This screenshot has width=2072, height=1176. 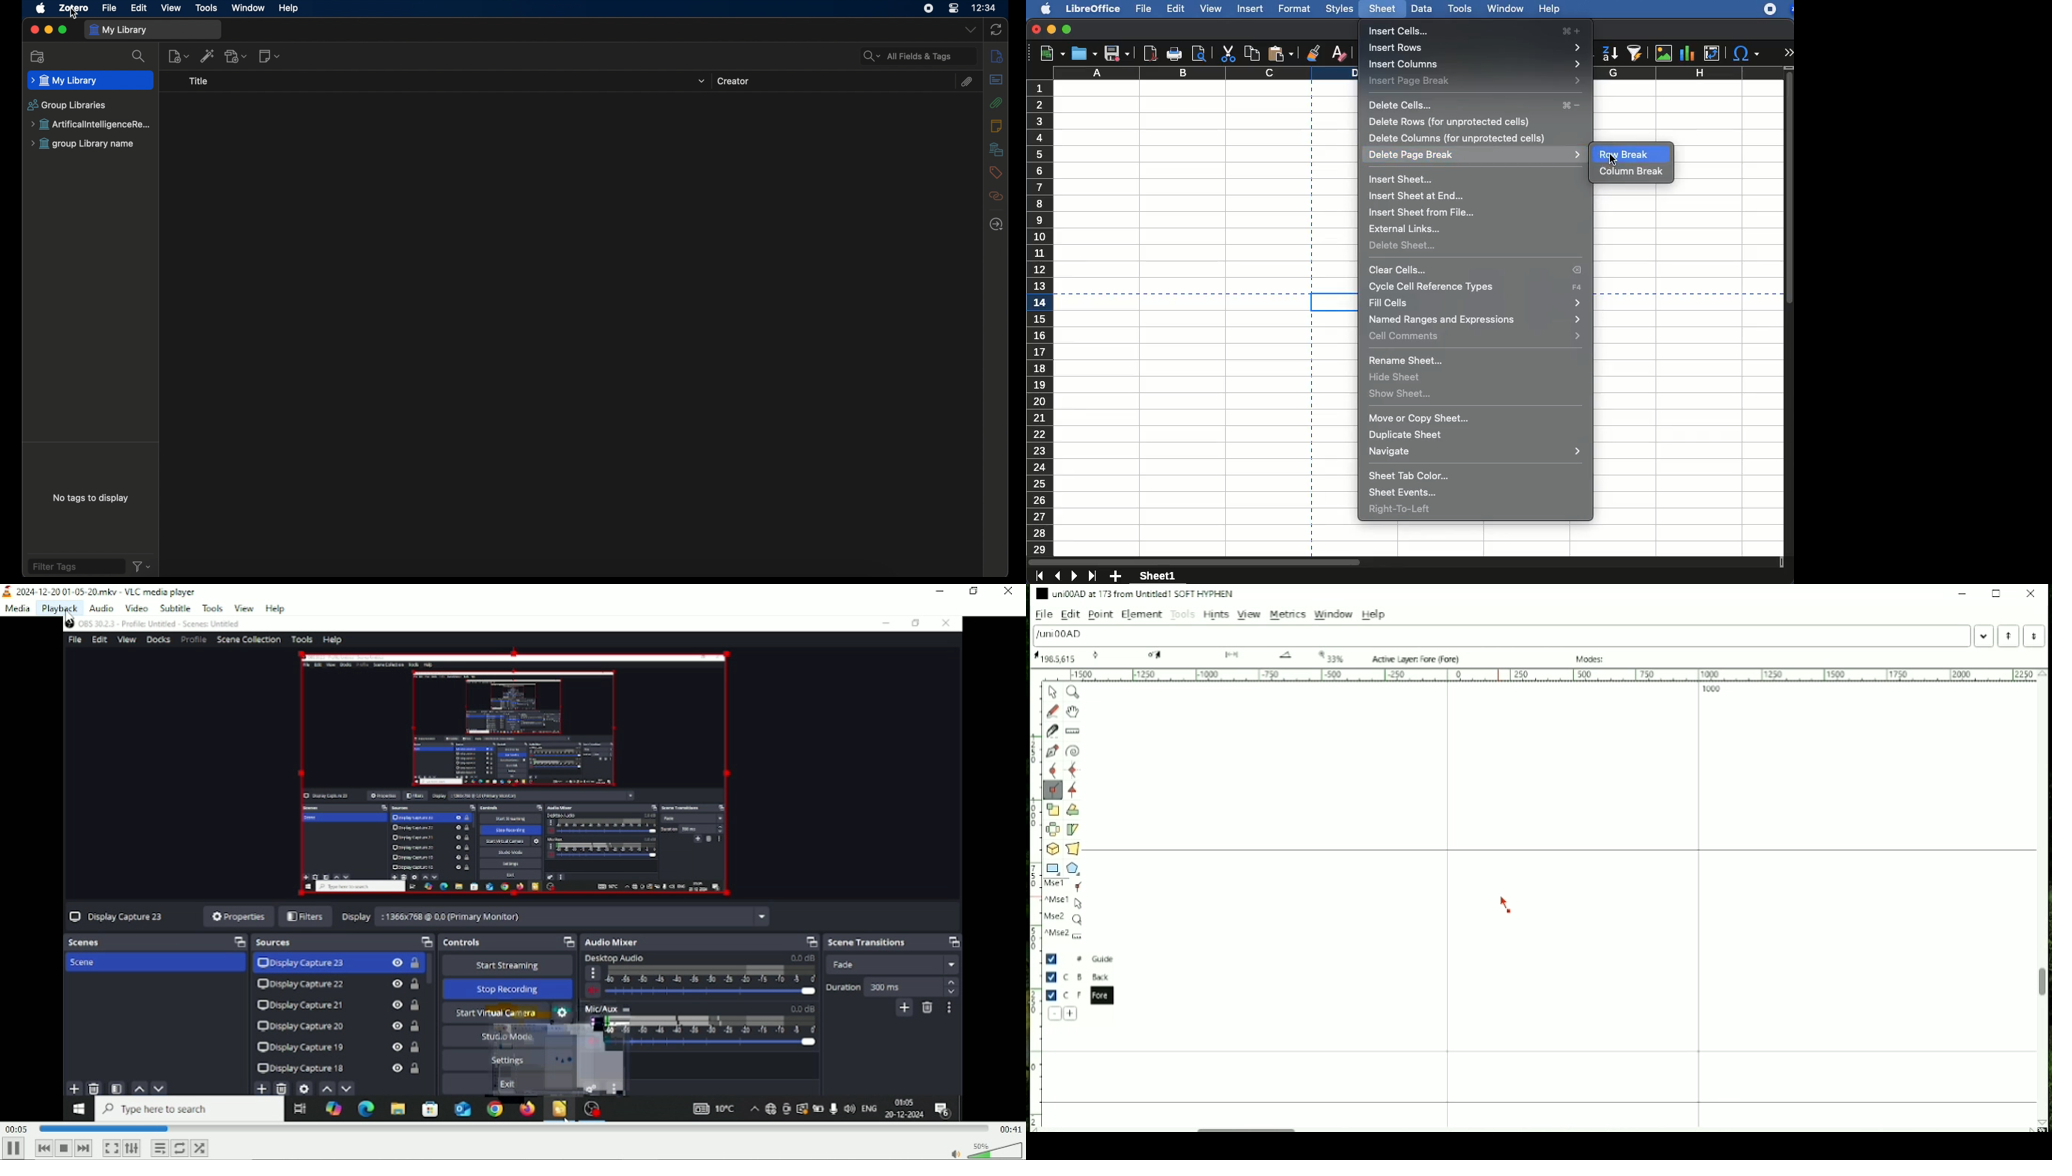 What do you see at coordinates (92, 125) in the screenshot?
I see `group library` at bounding box center [92, 125].